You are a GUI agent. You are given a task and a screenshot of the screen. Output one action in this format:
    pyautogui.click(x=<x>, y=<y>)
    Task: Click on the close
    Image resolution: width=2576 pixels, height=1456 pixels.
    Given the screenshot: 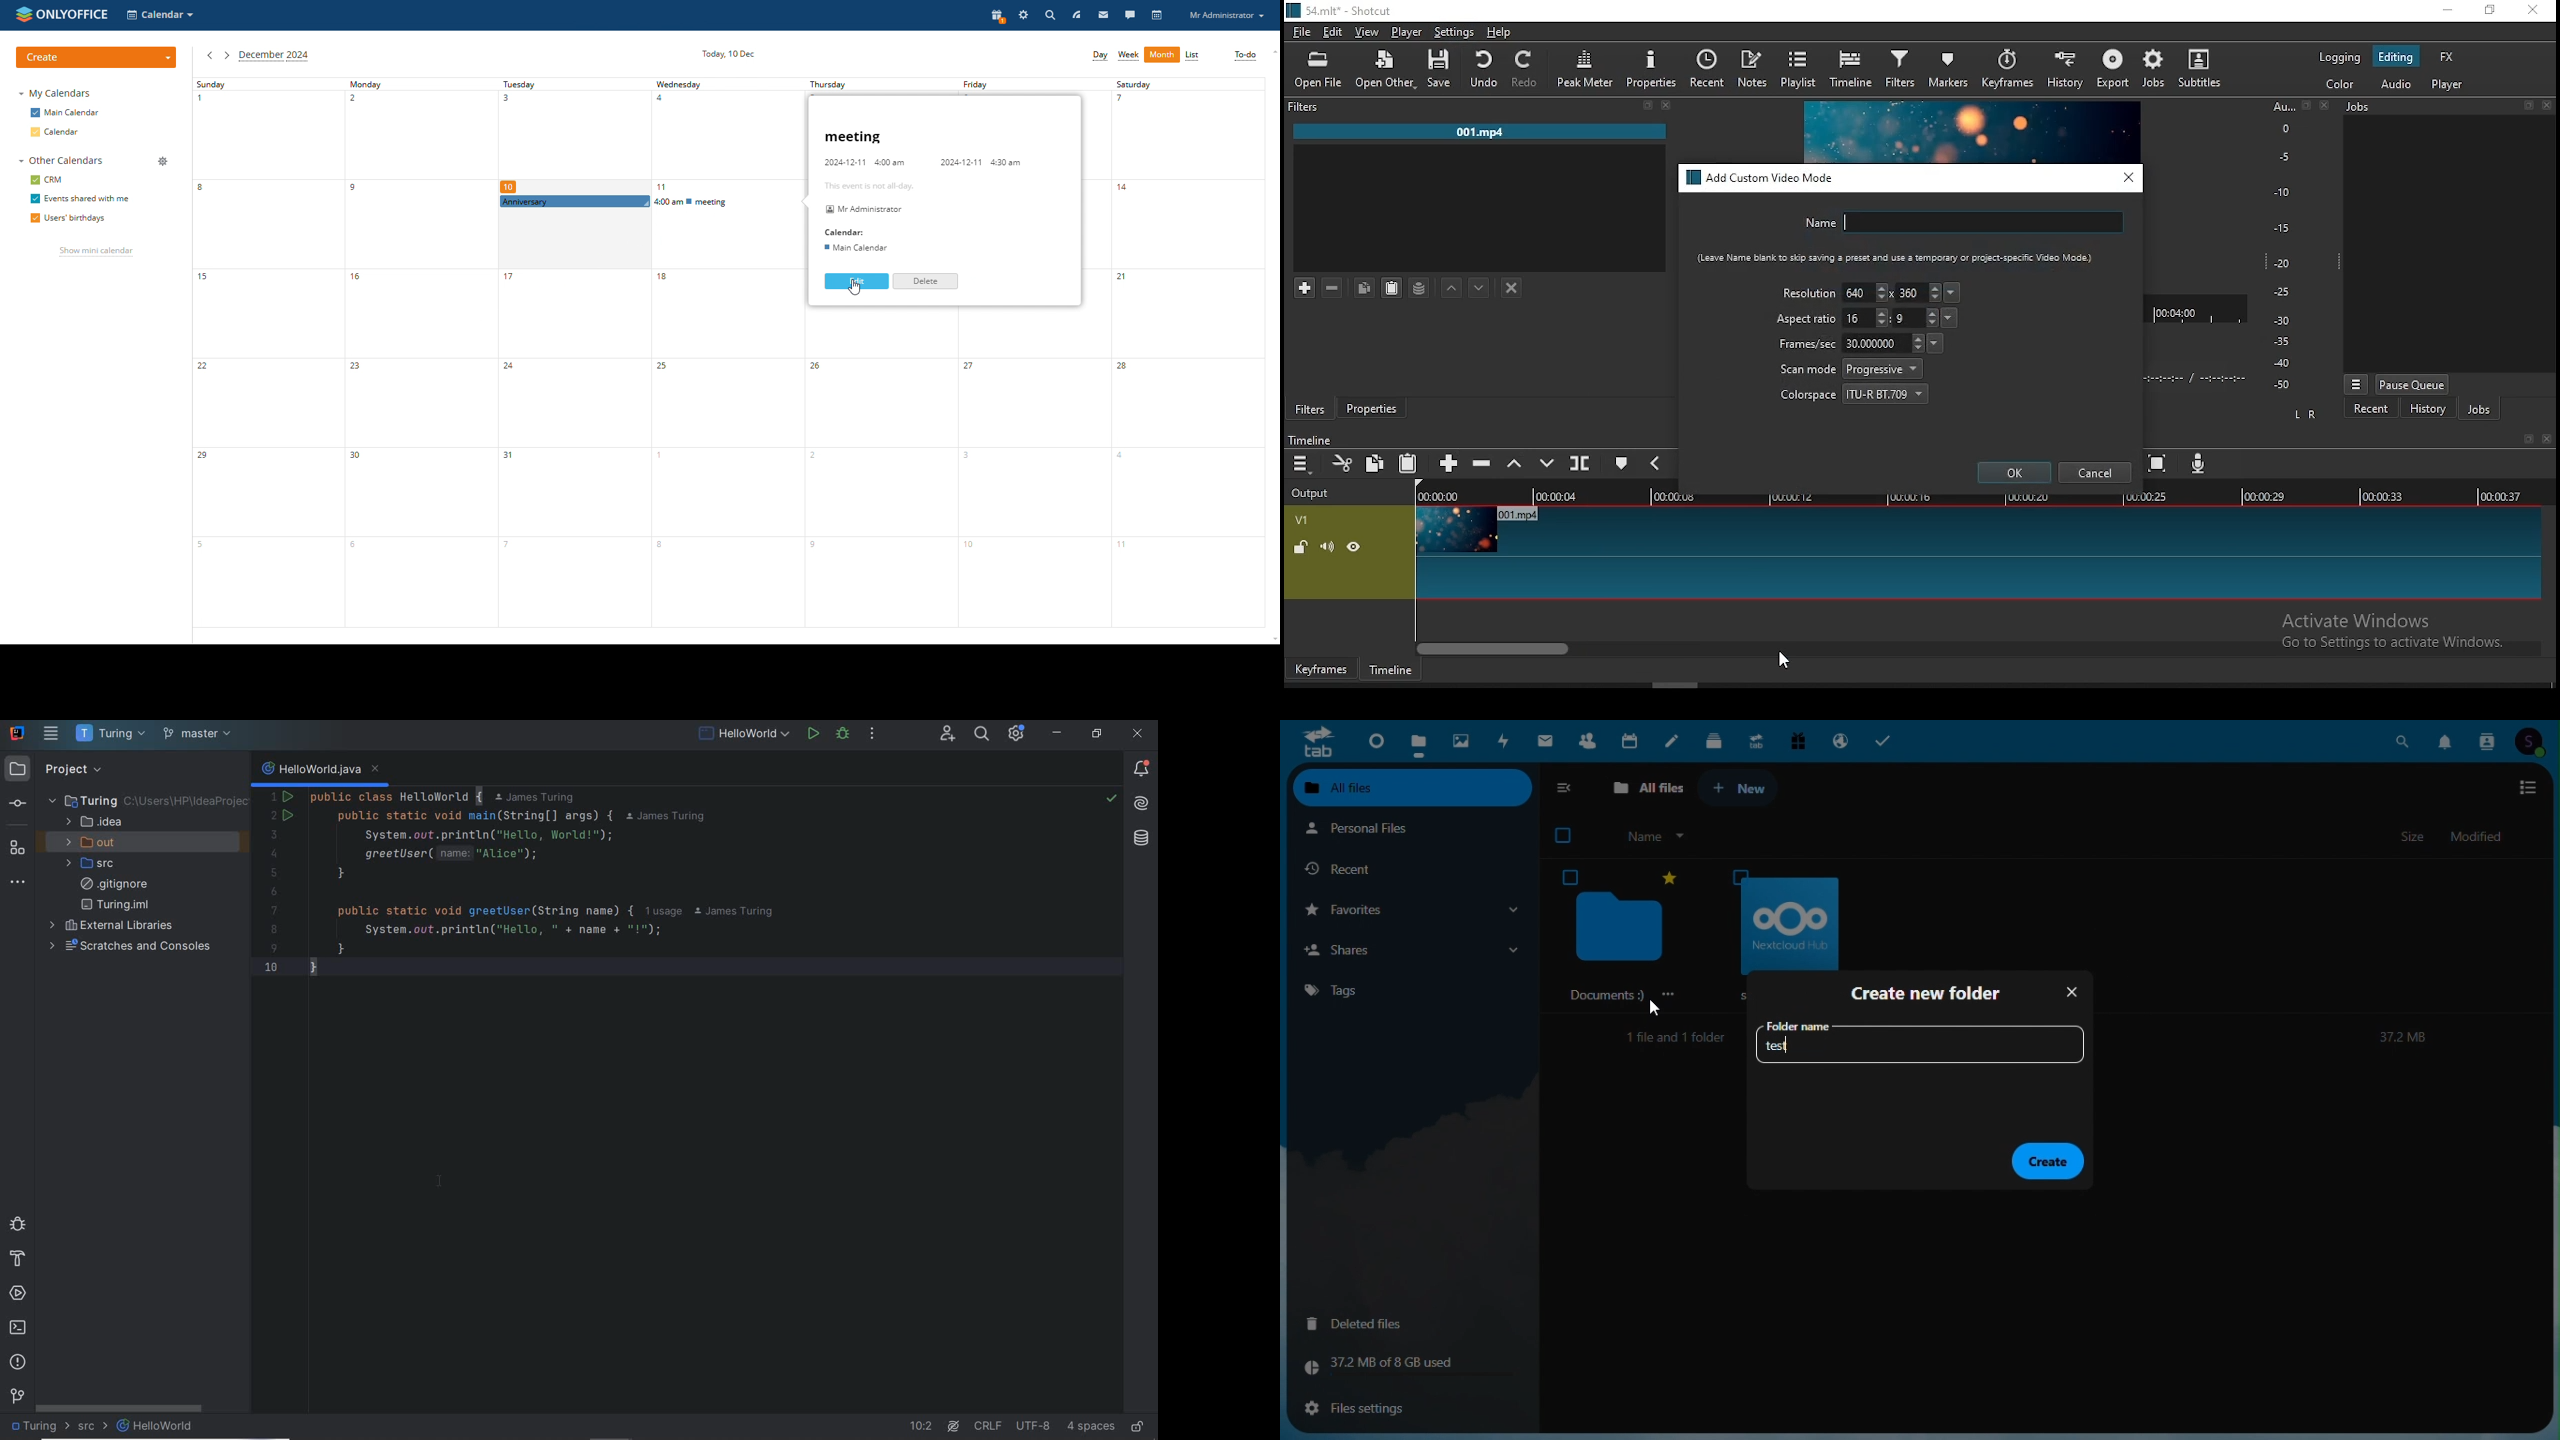 What is the action you would take?
    pyautogui.click(x=2550, y=439)
    